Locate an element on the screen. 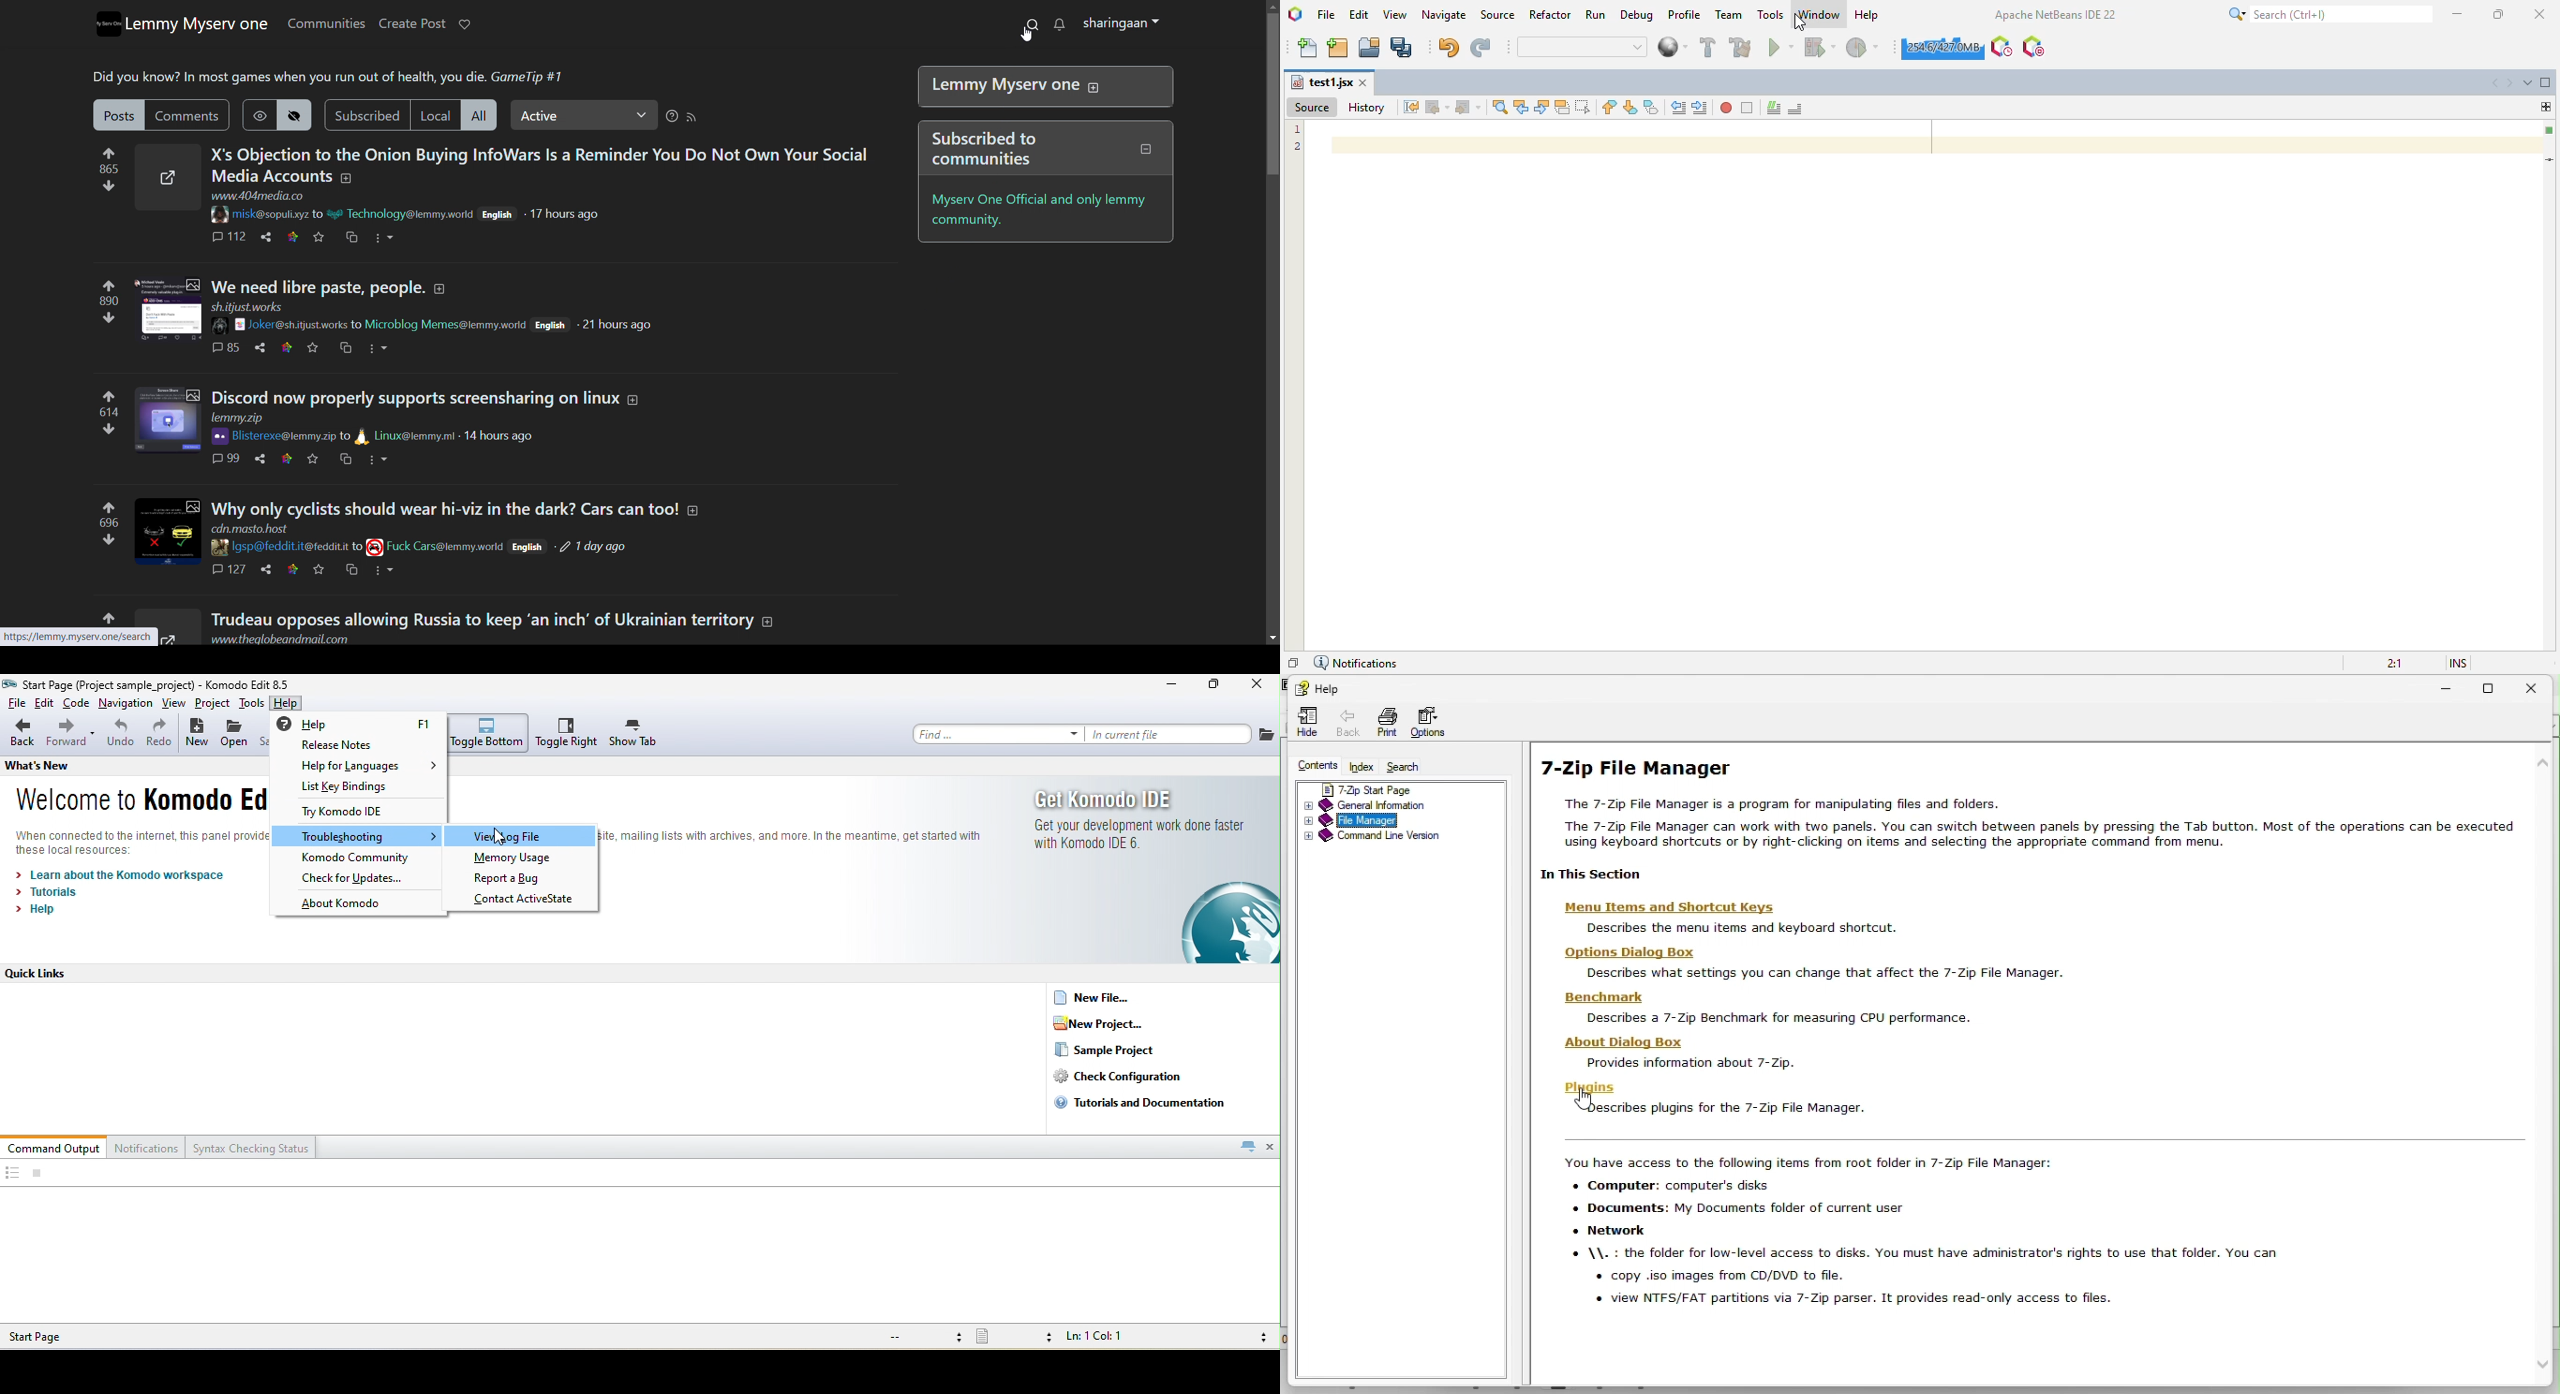  ditit to &) is located at coordinates (530, 549).